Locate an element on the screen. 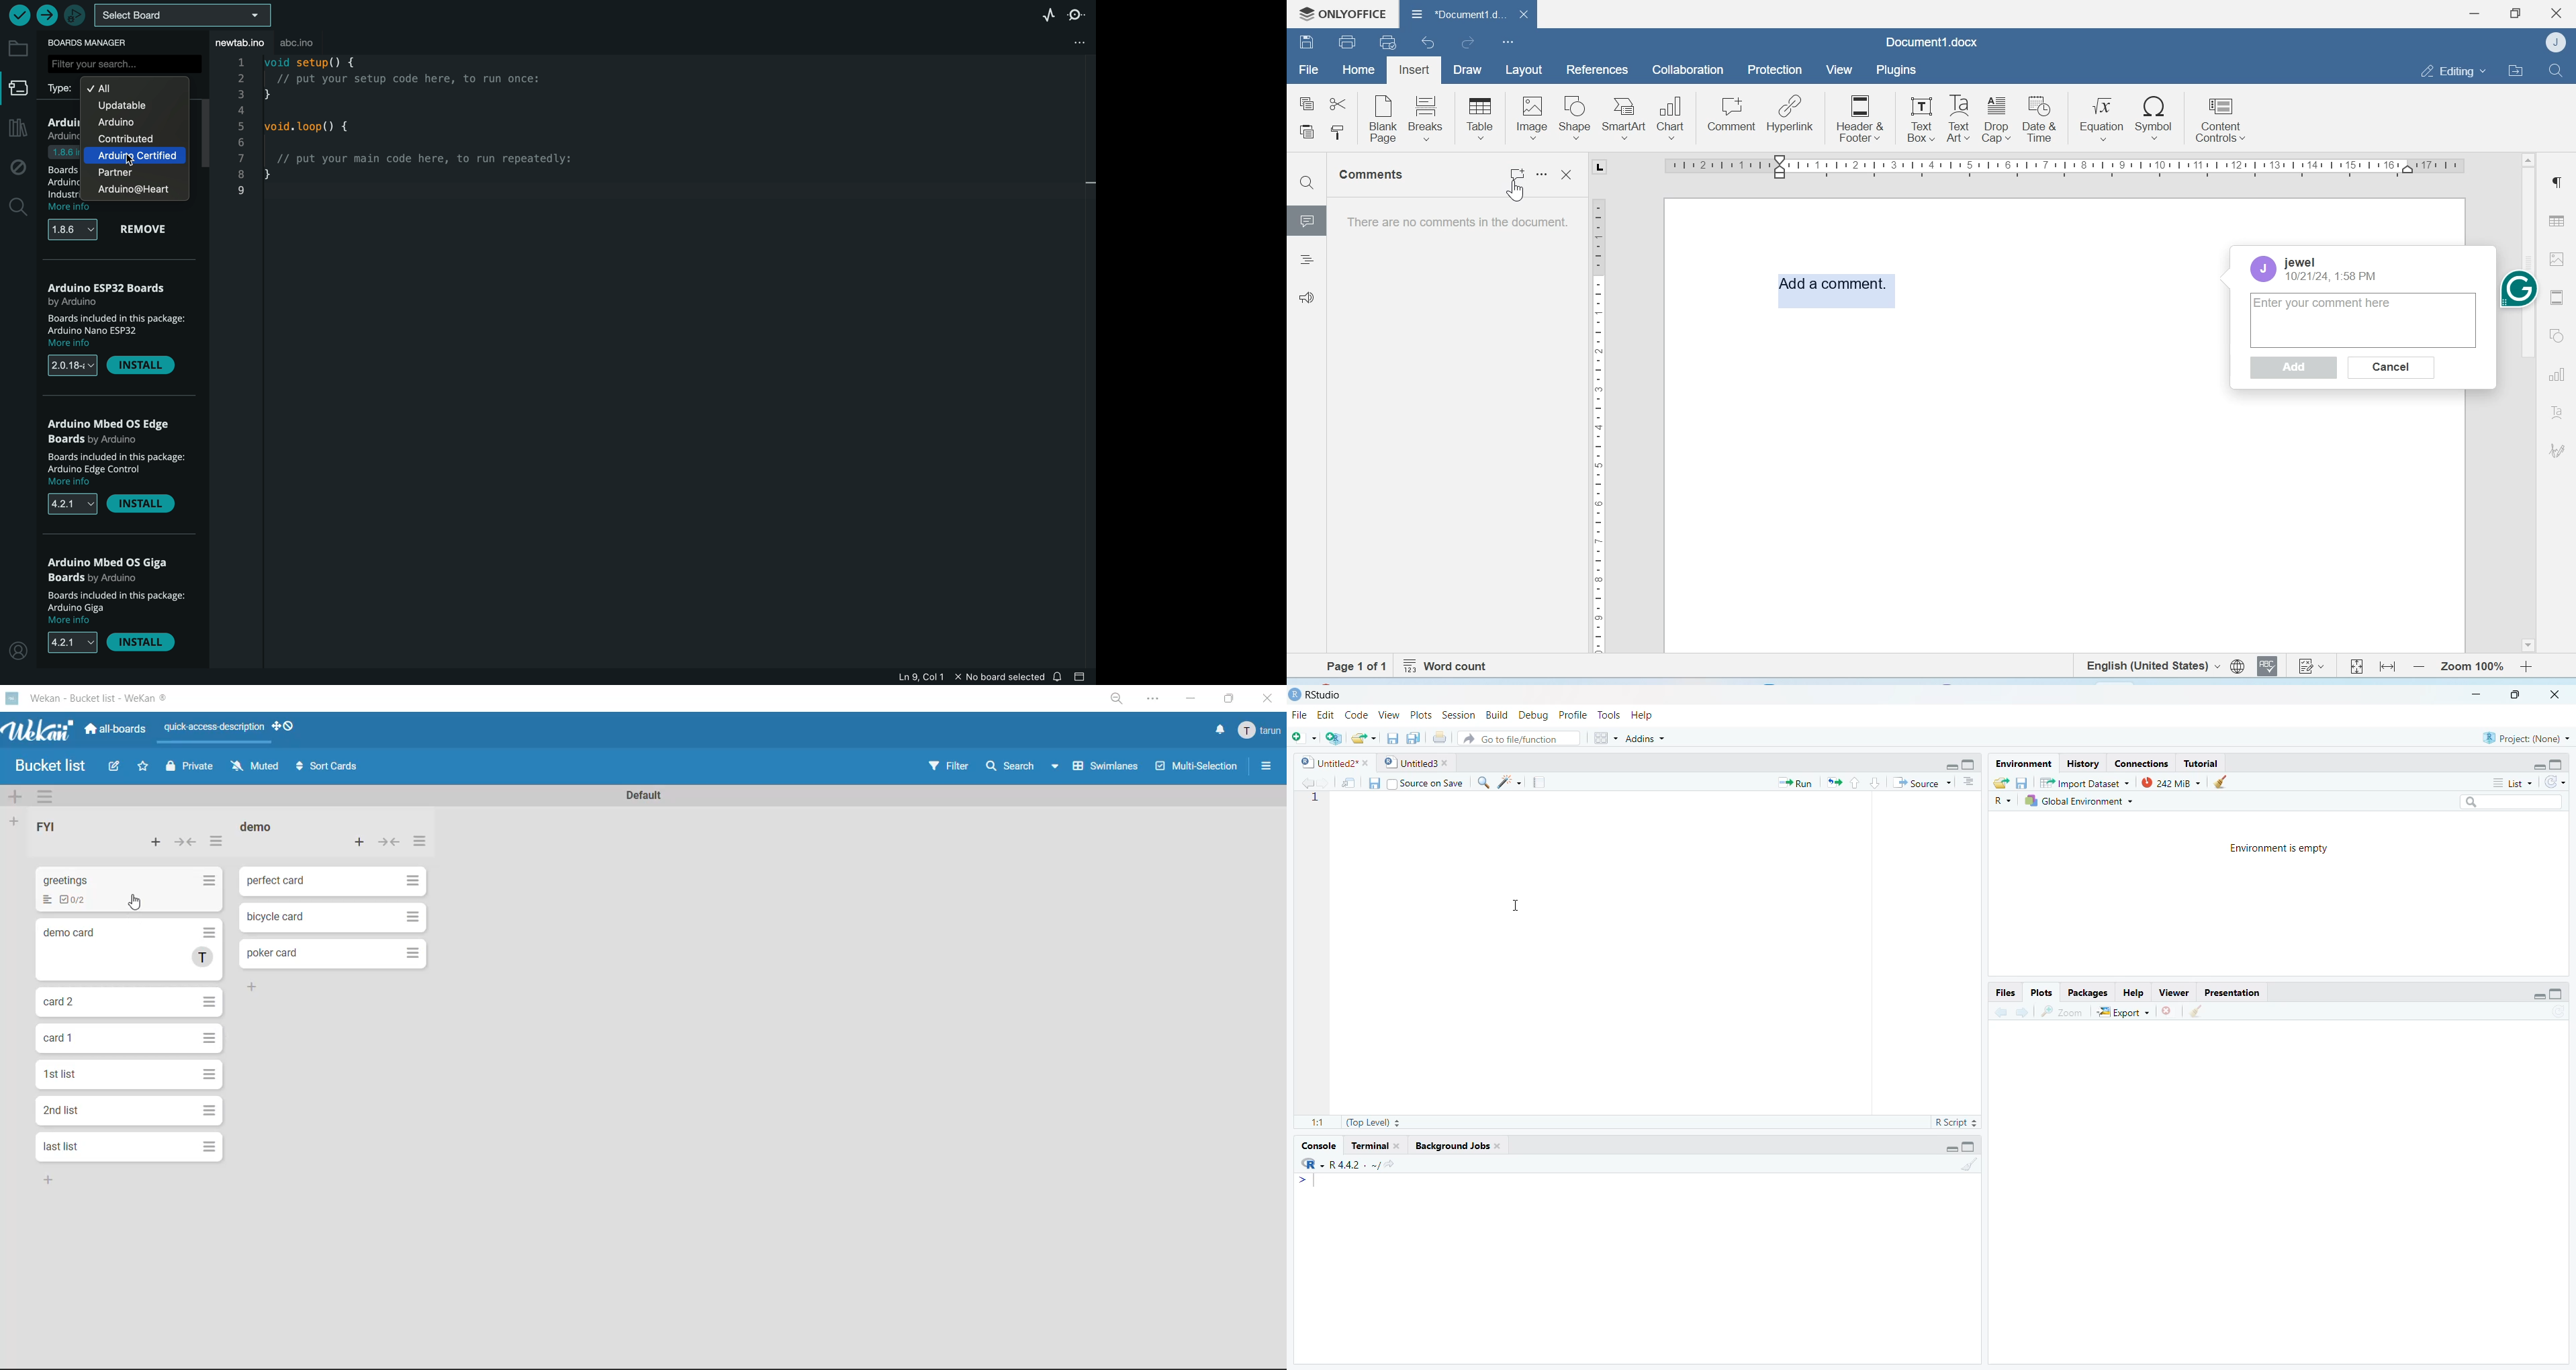 The width and height of the screenshot is (2576, 1372). Open file location is located at coordinates (2516, 70).